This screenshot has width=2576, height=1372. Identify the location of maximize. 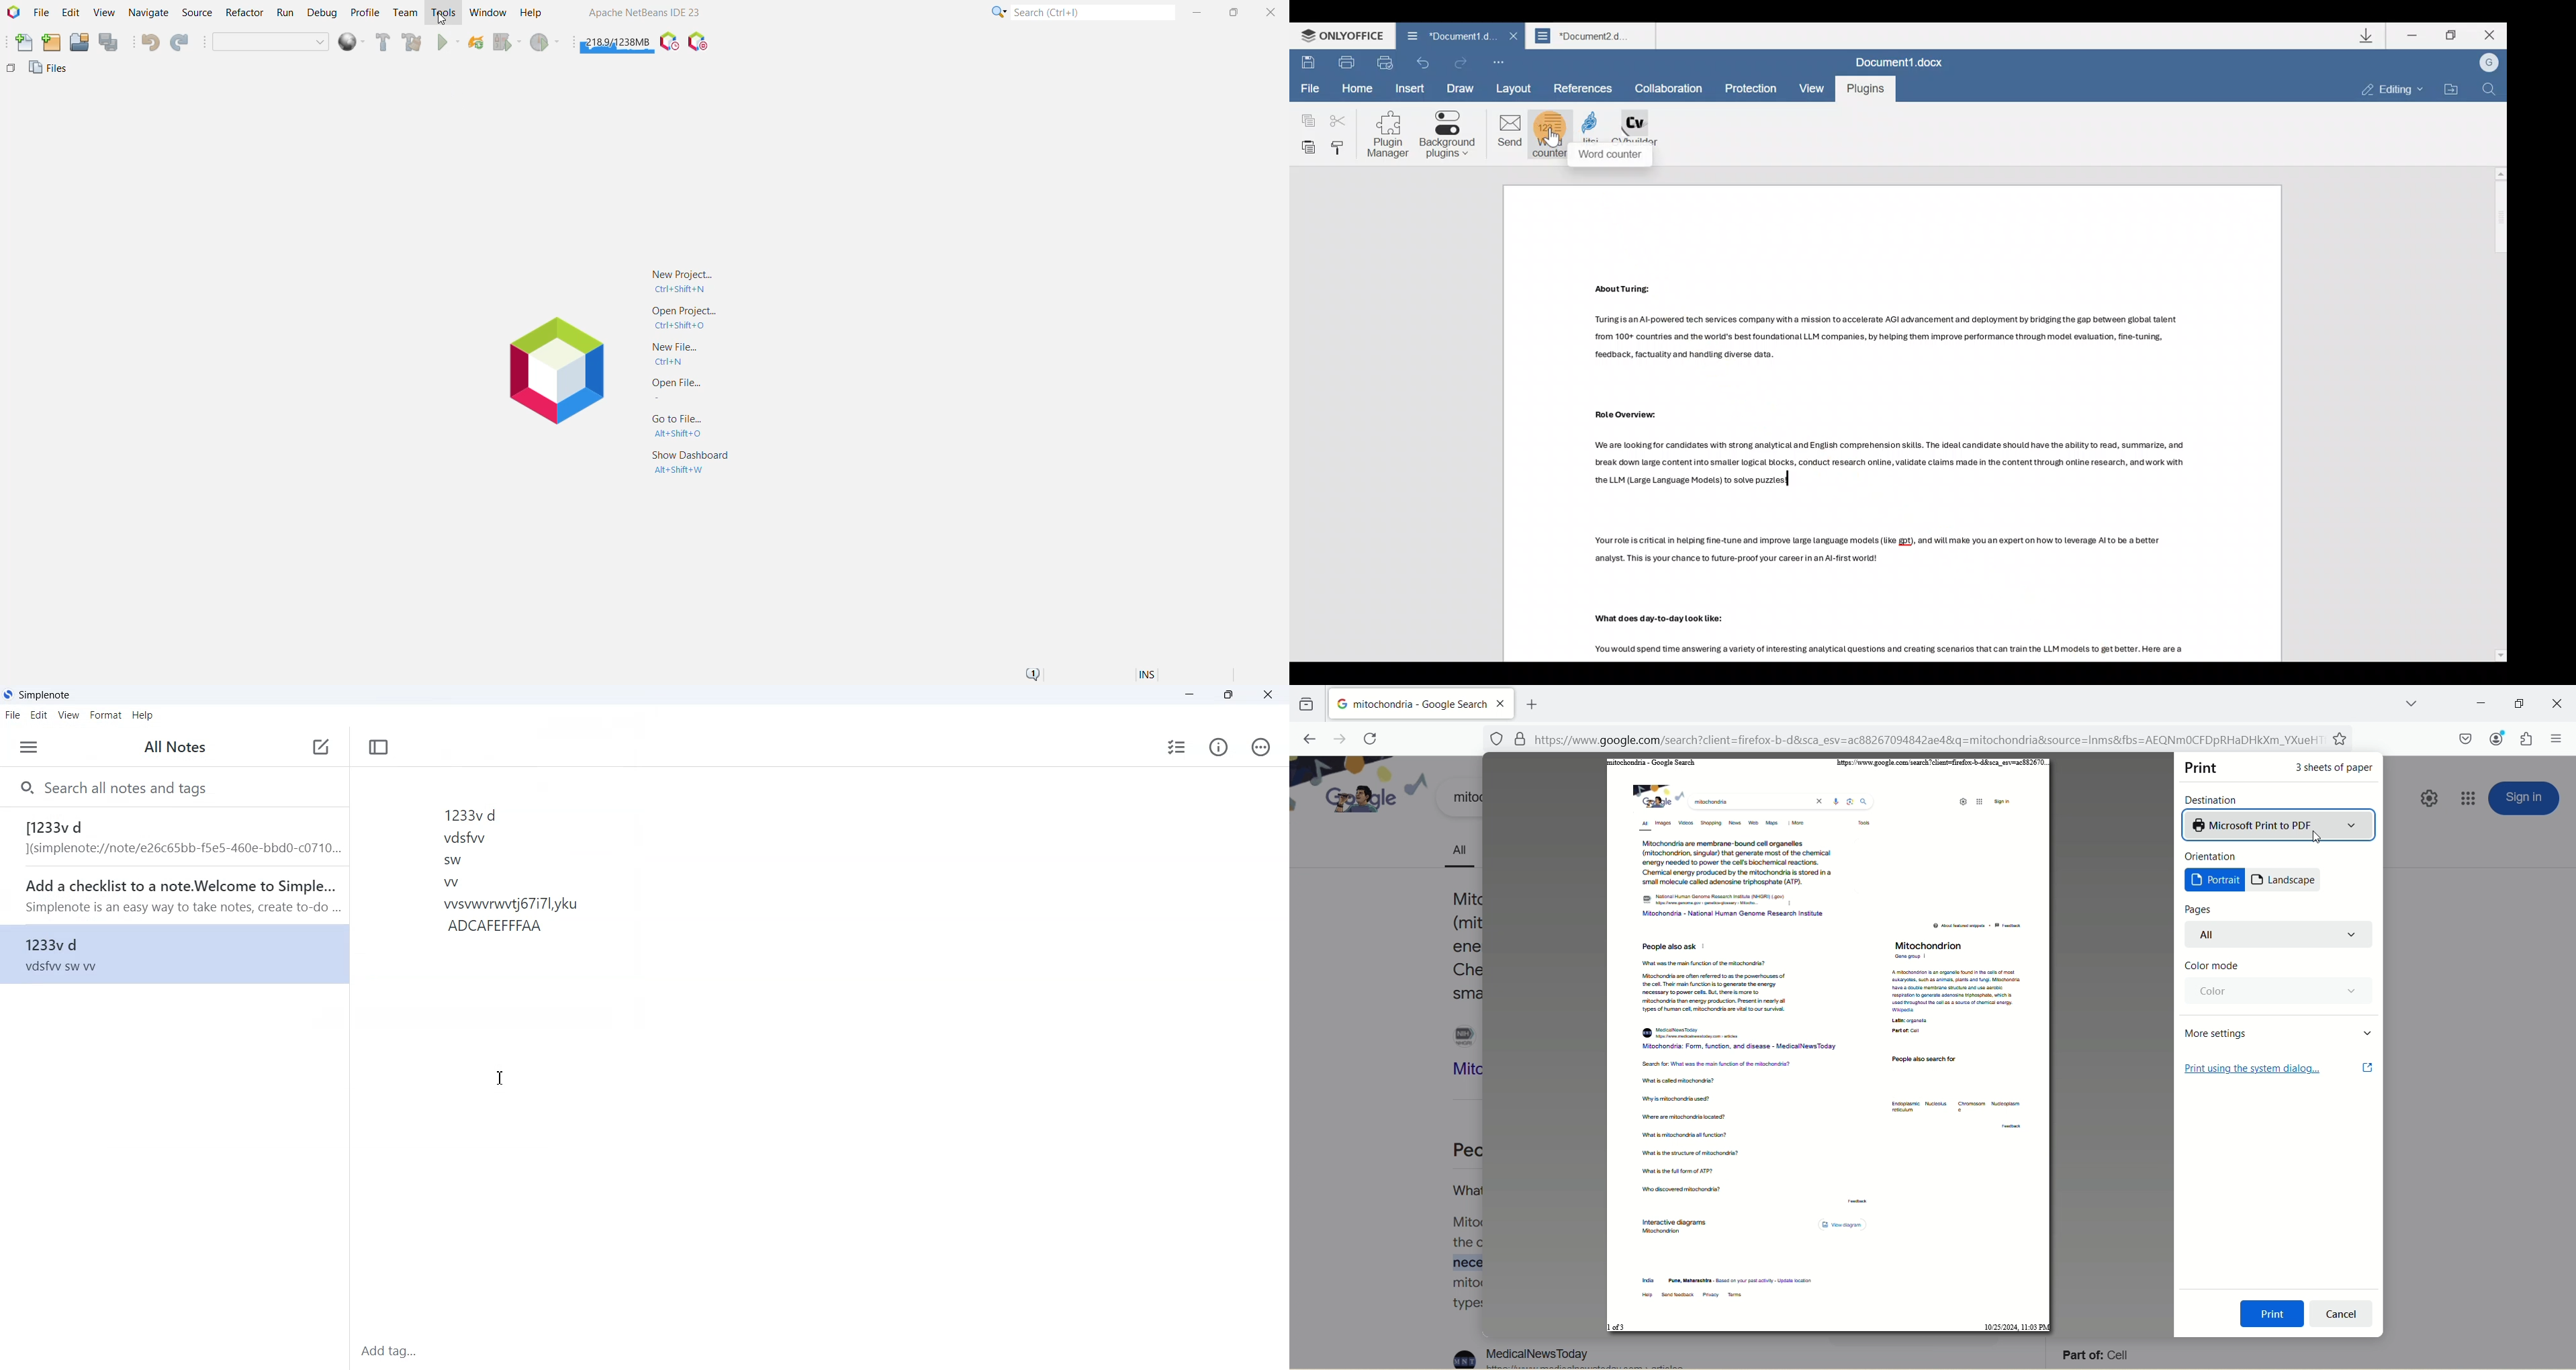
(2517, 704).